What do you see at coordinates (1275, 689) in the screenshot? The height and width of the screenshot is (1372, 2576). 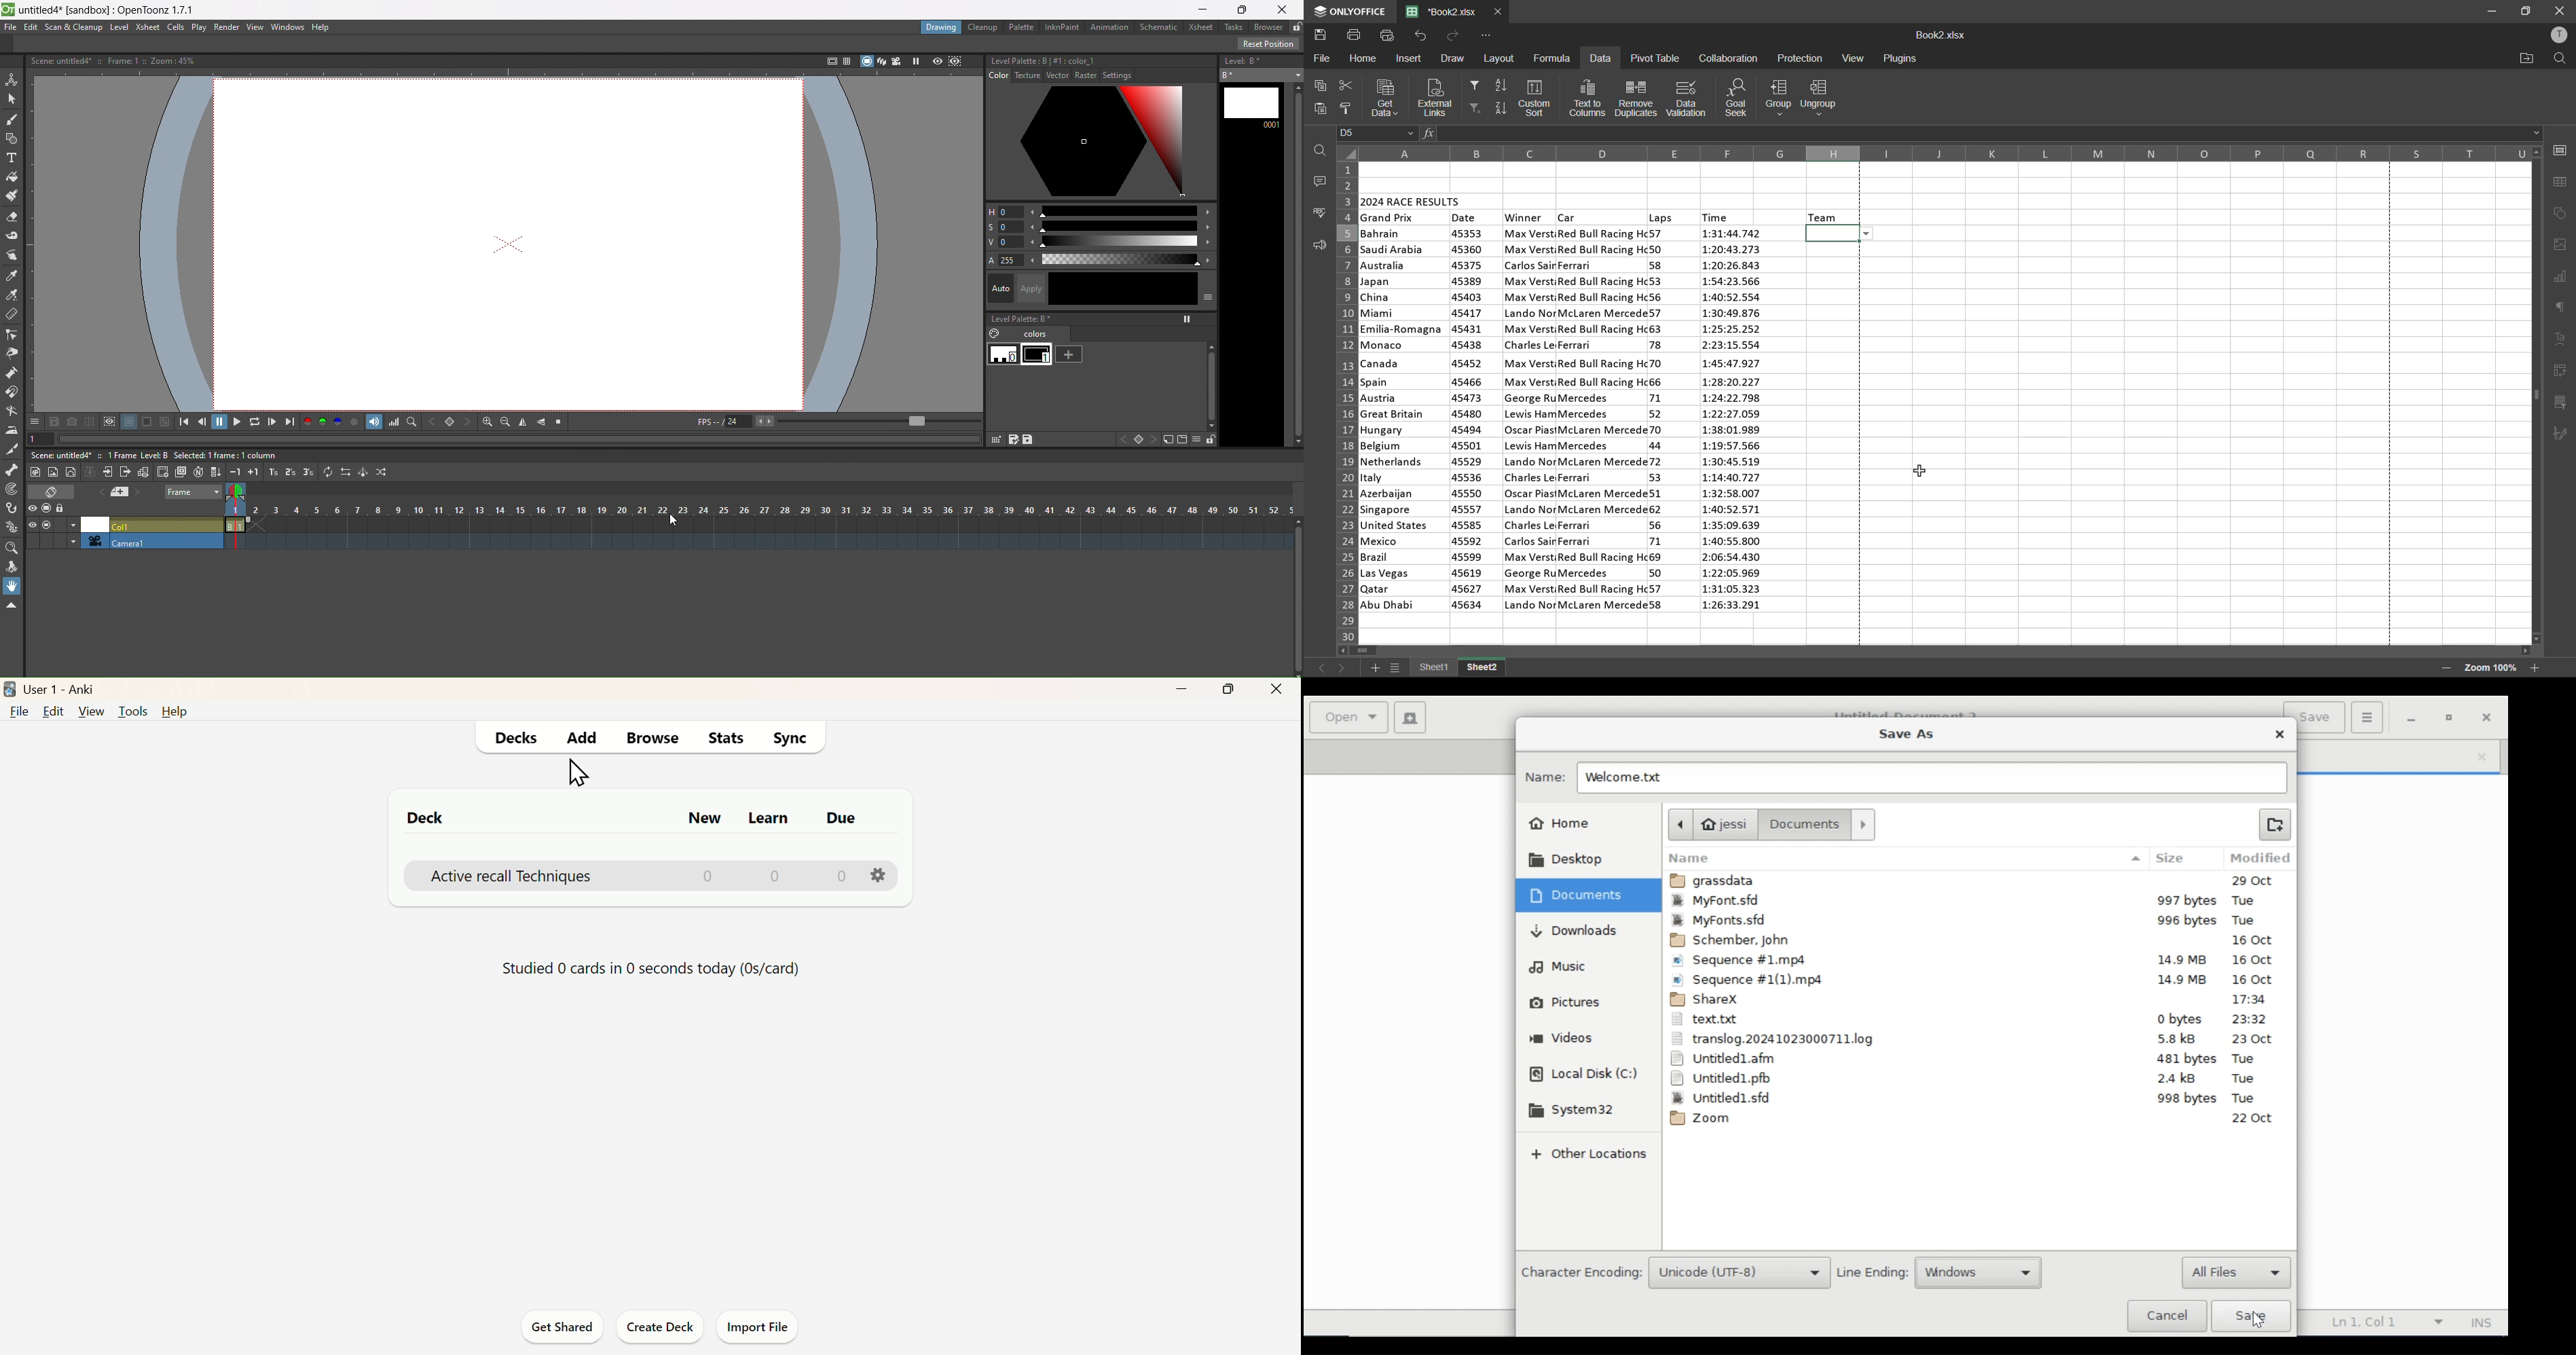 I see `Close` at bounding box center [1275, 689].